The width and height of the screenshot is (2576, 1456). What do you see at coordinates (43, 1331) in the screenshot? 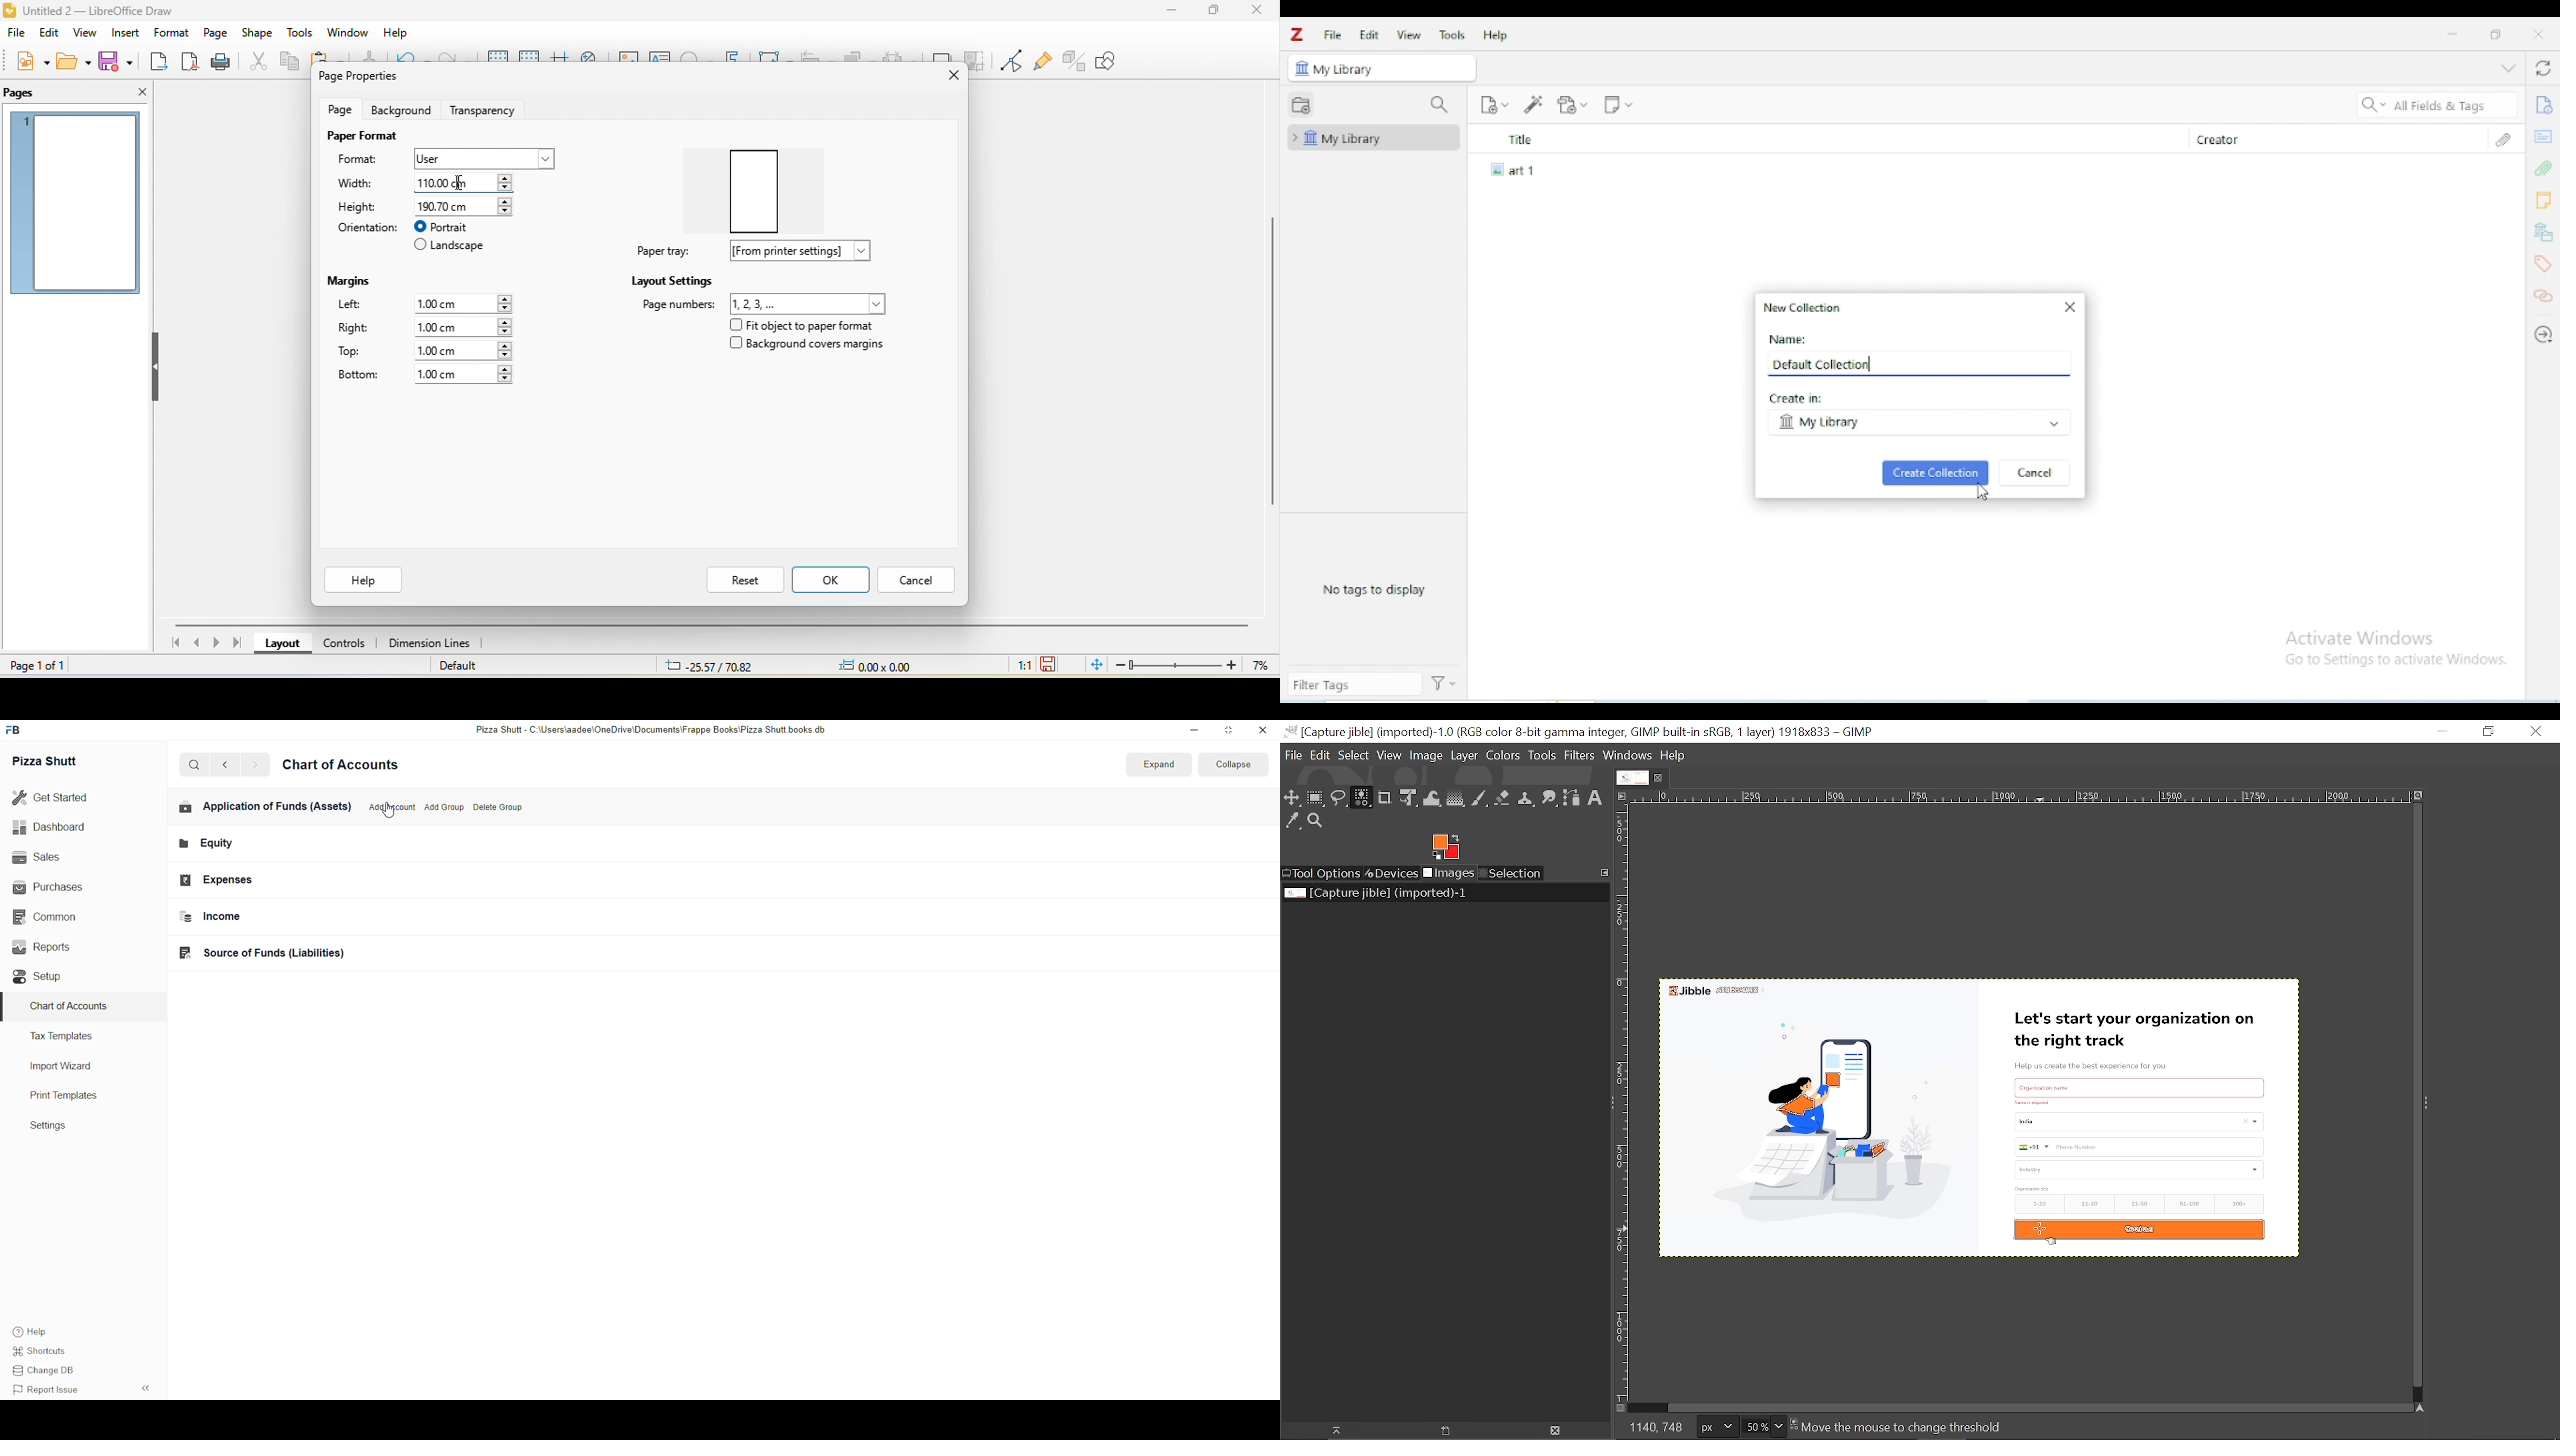
I see `help` at bounding box center [43, 1331].